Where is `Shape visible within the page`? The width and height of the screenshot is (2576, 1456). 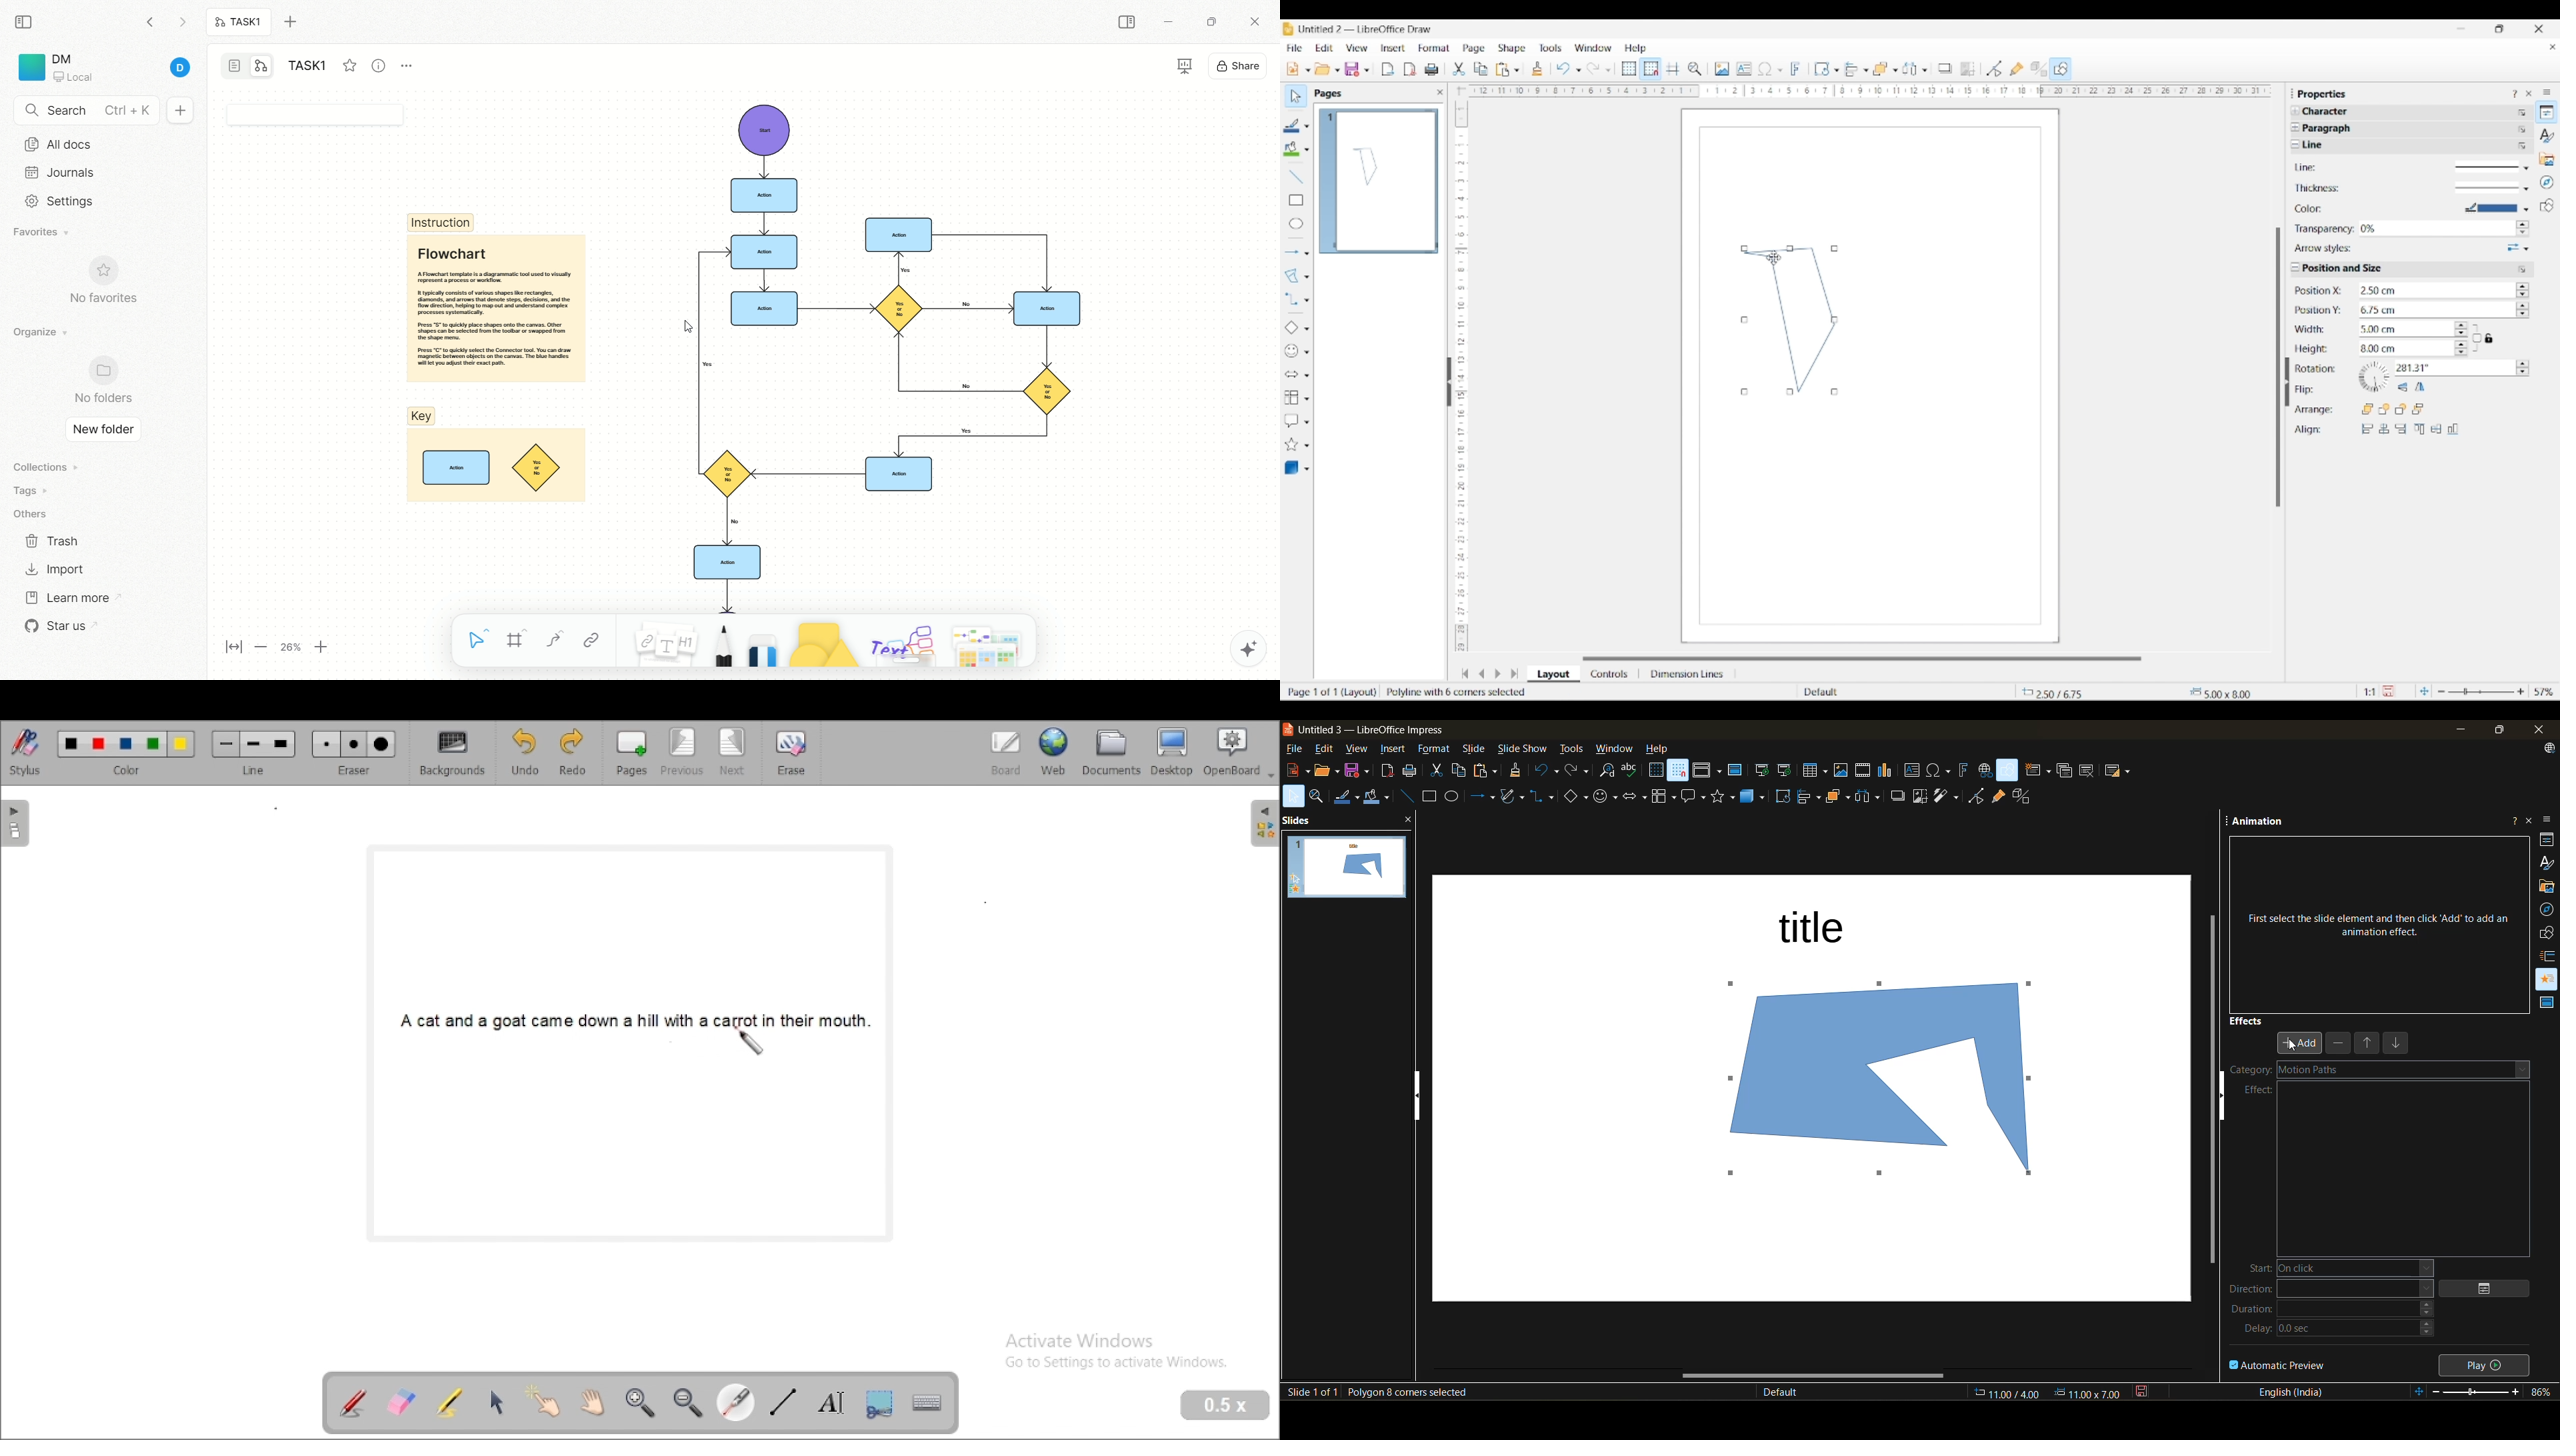
Shape visible within the page is located at coordinates (1366, 166).